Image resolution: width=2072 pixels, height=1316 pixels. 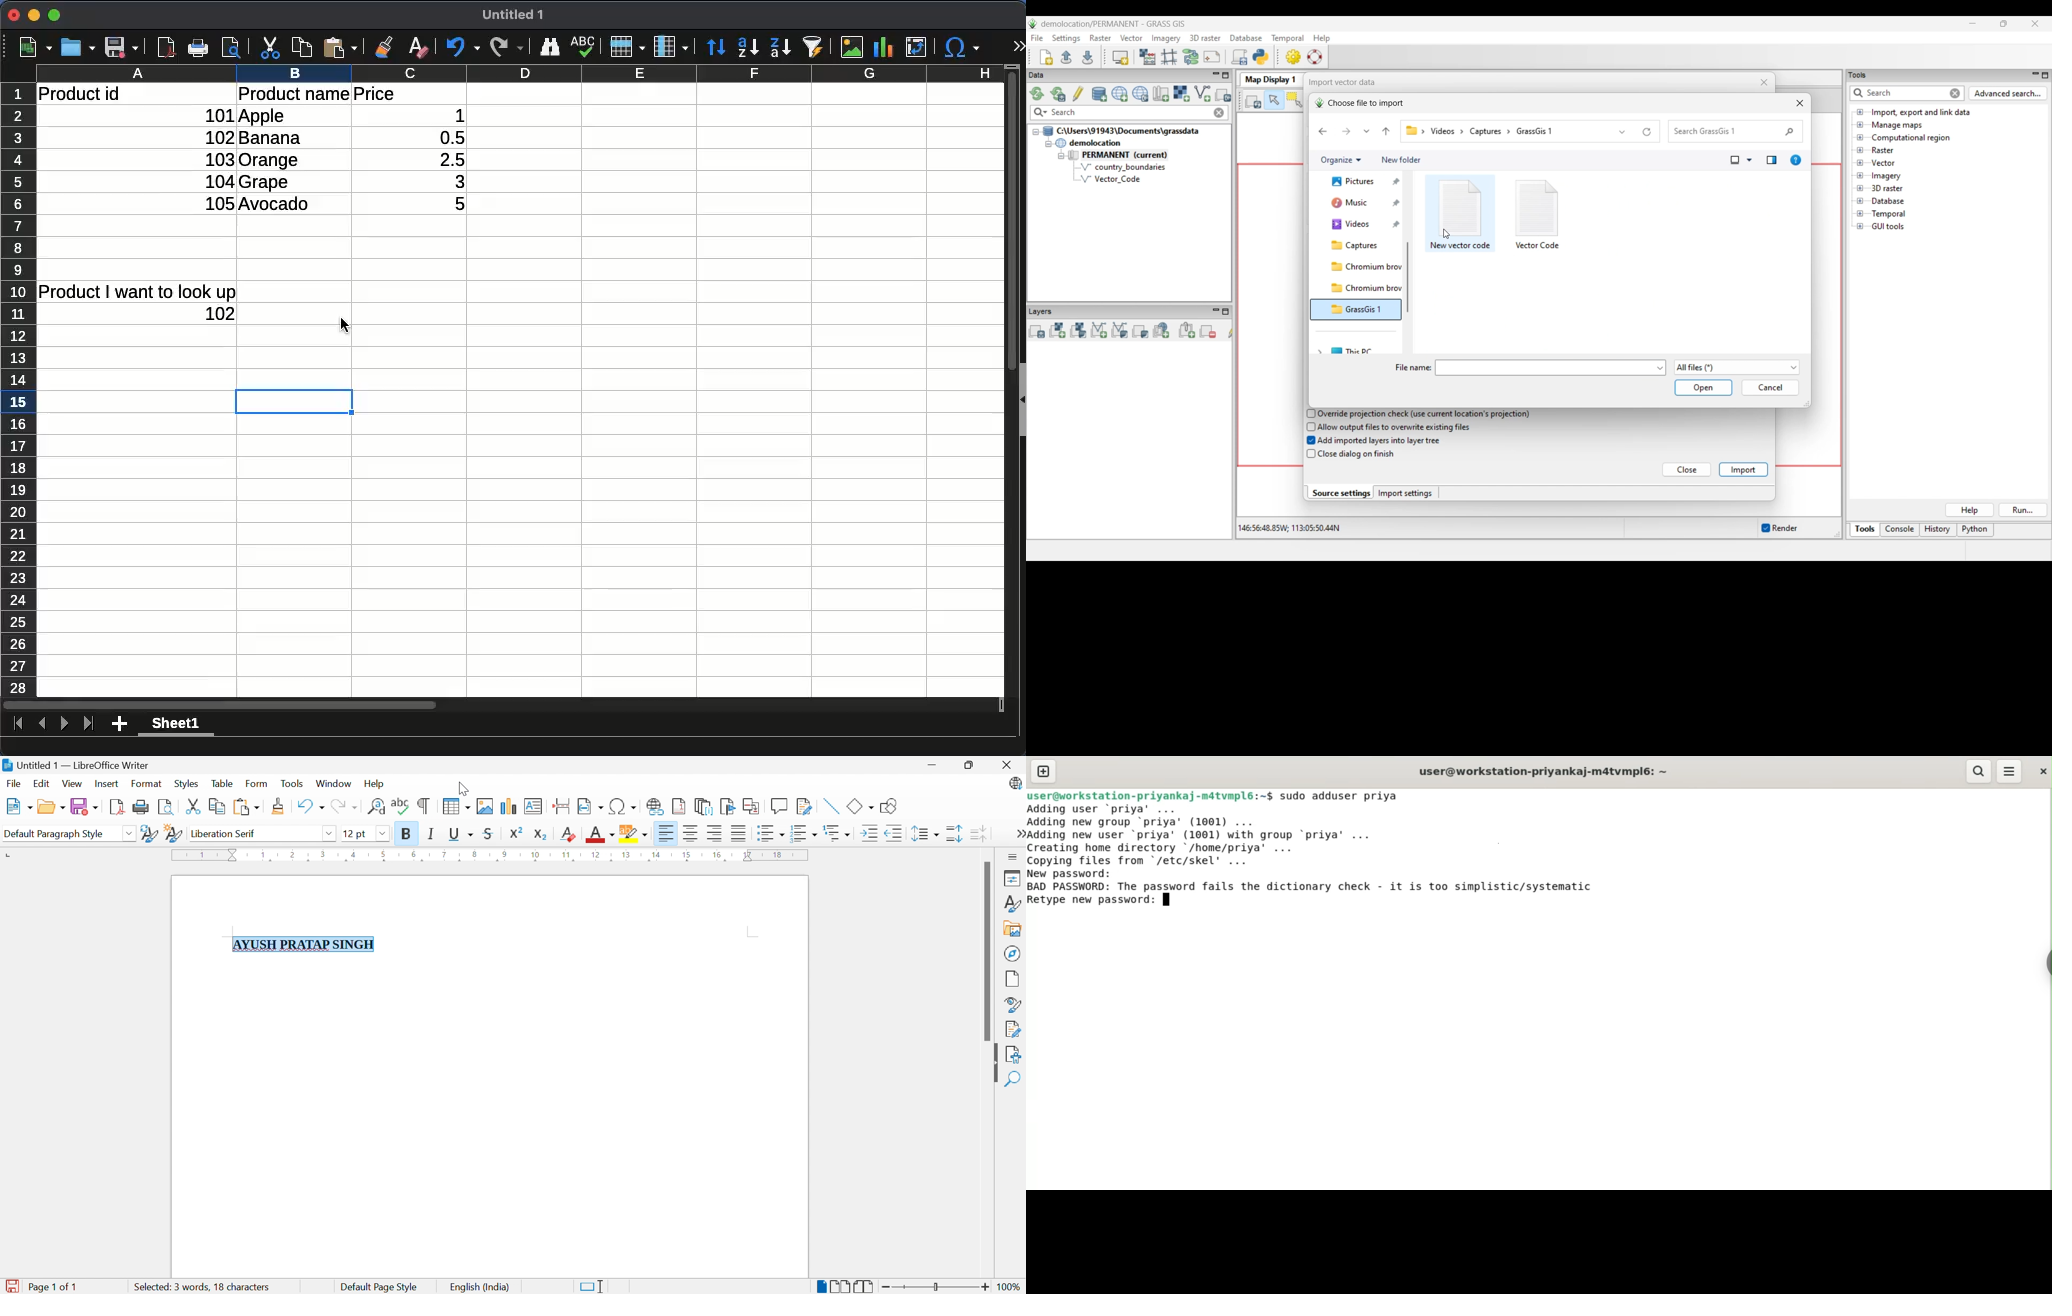 What do you see at coordinates (444, 159) in the screenshot?
I see `2.5` at bounding box center [444, 159].